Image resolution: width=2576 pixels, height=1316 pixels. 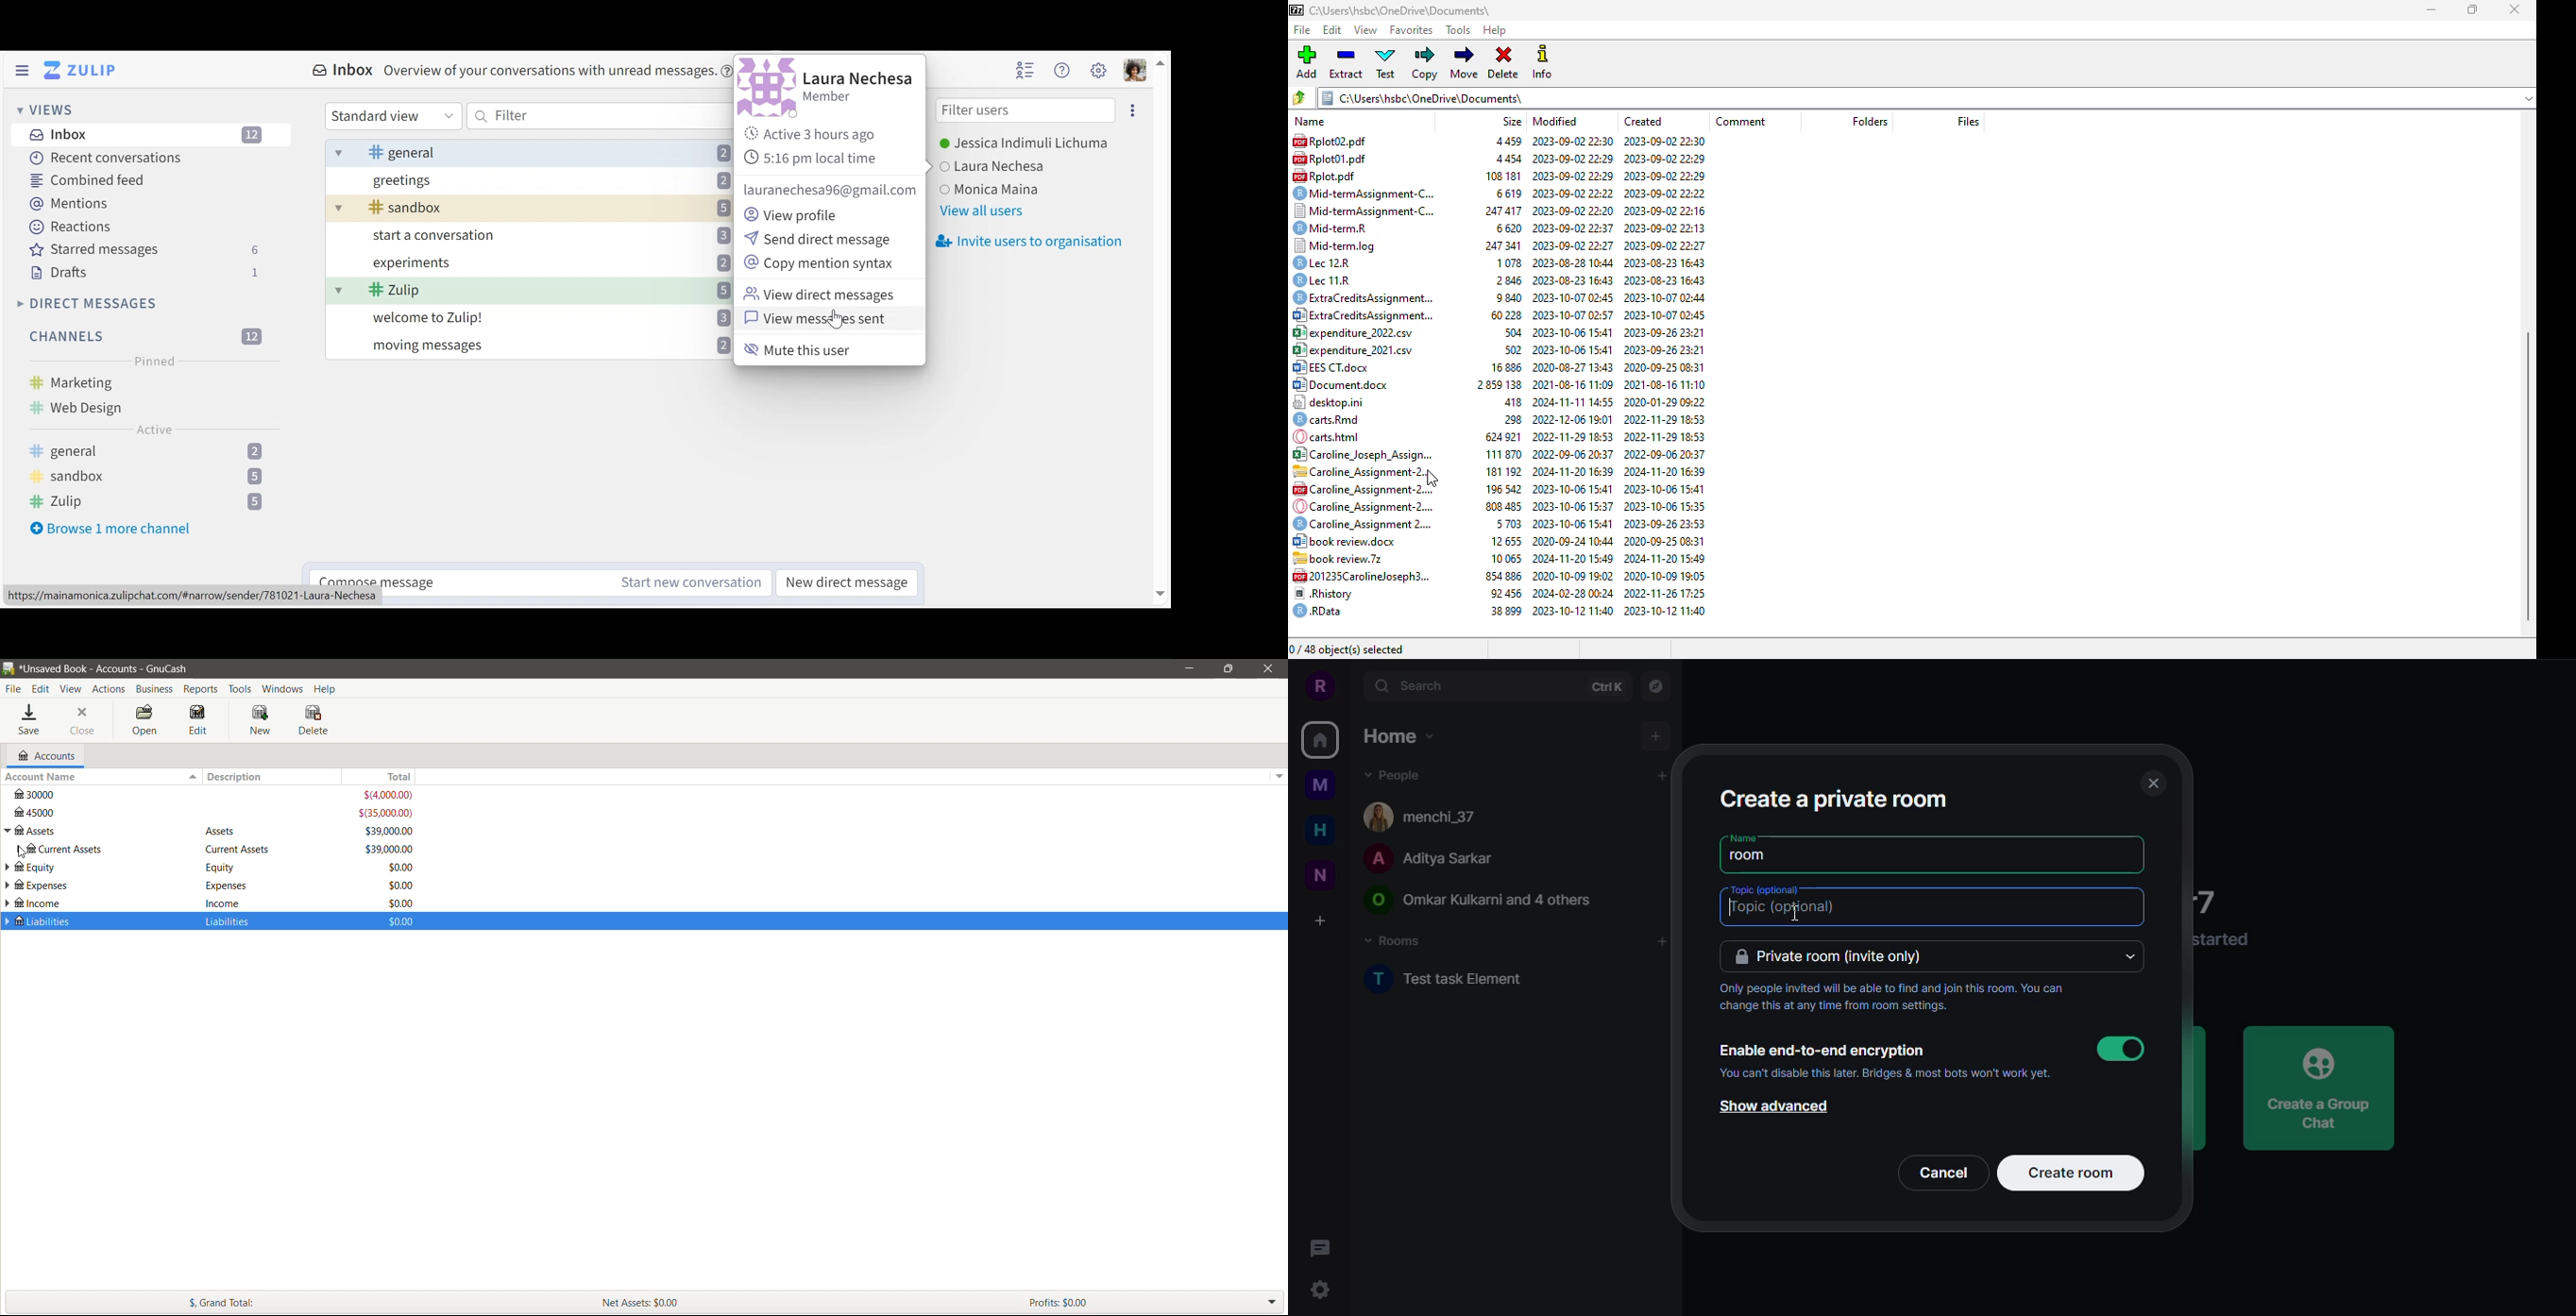 I want to click on Expenses, so click(x=97, y=868).